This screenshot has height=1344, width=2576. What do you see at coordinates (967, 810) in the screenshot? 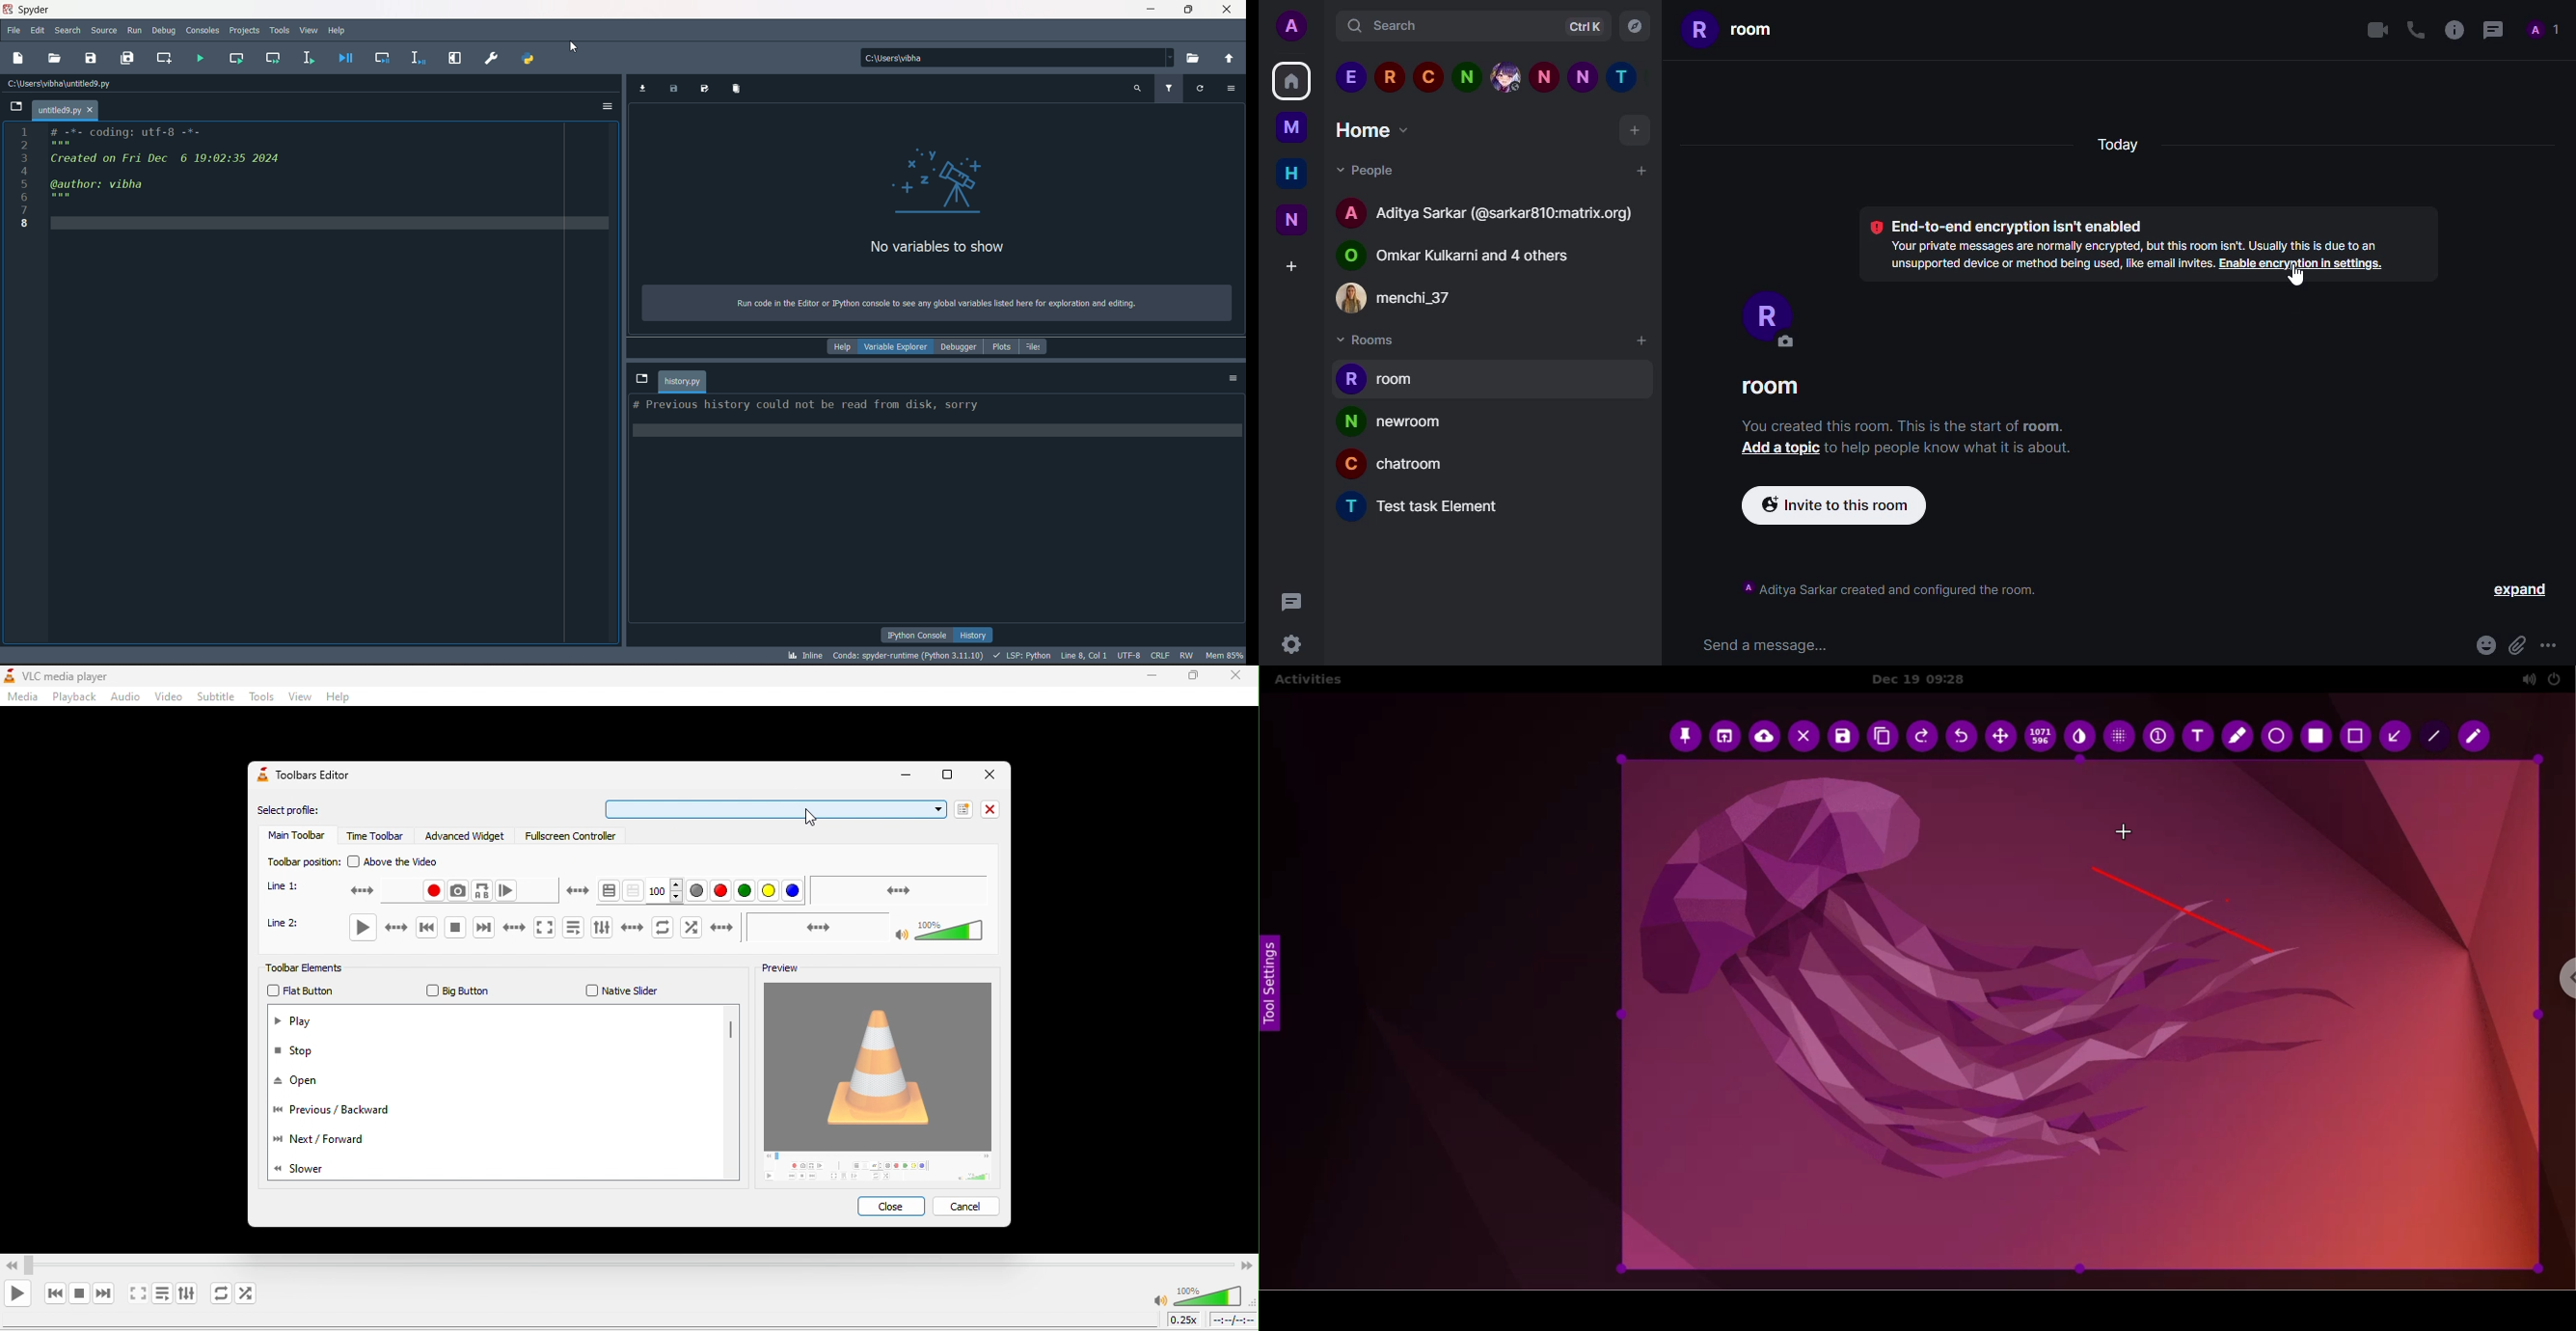
I see `new profile` at bounding box center [967, 810].